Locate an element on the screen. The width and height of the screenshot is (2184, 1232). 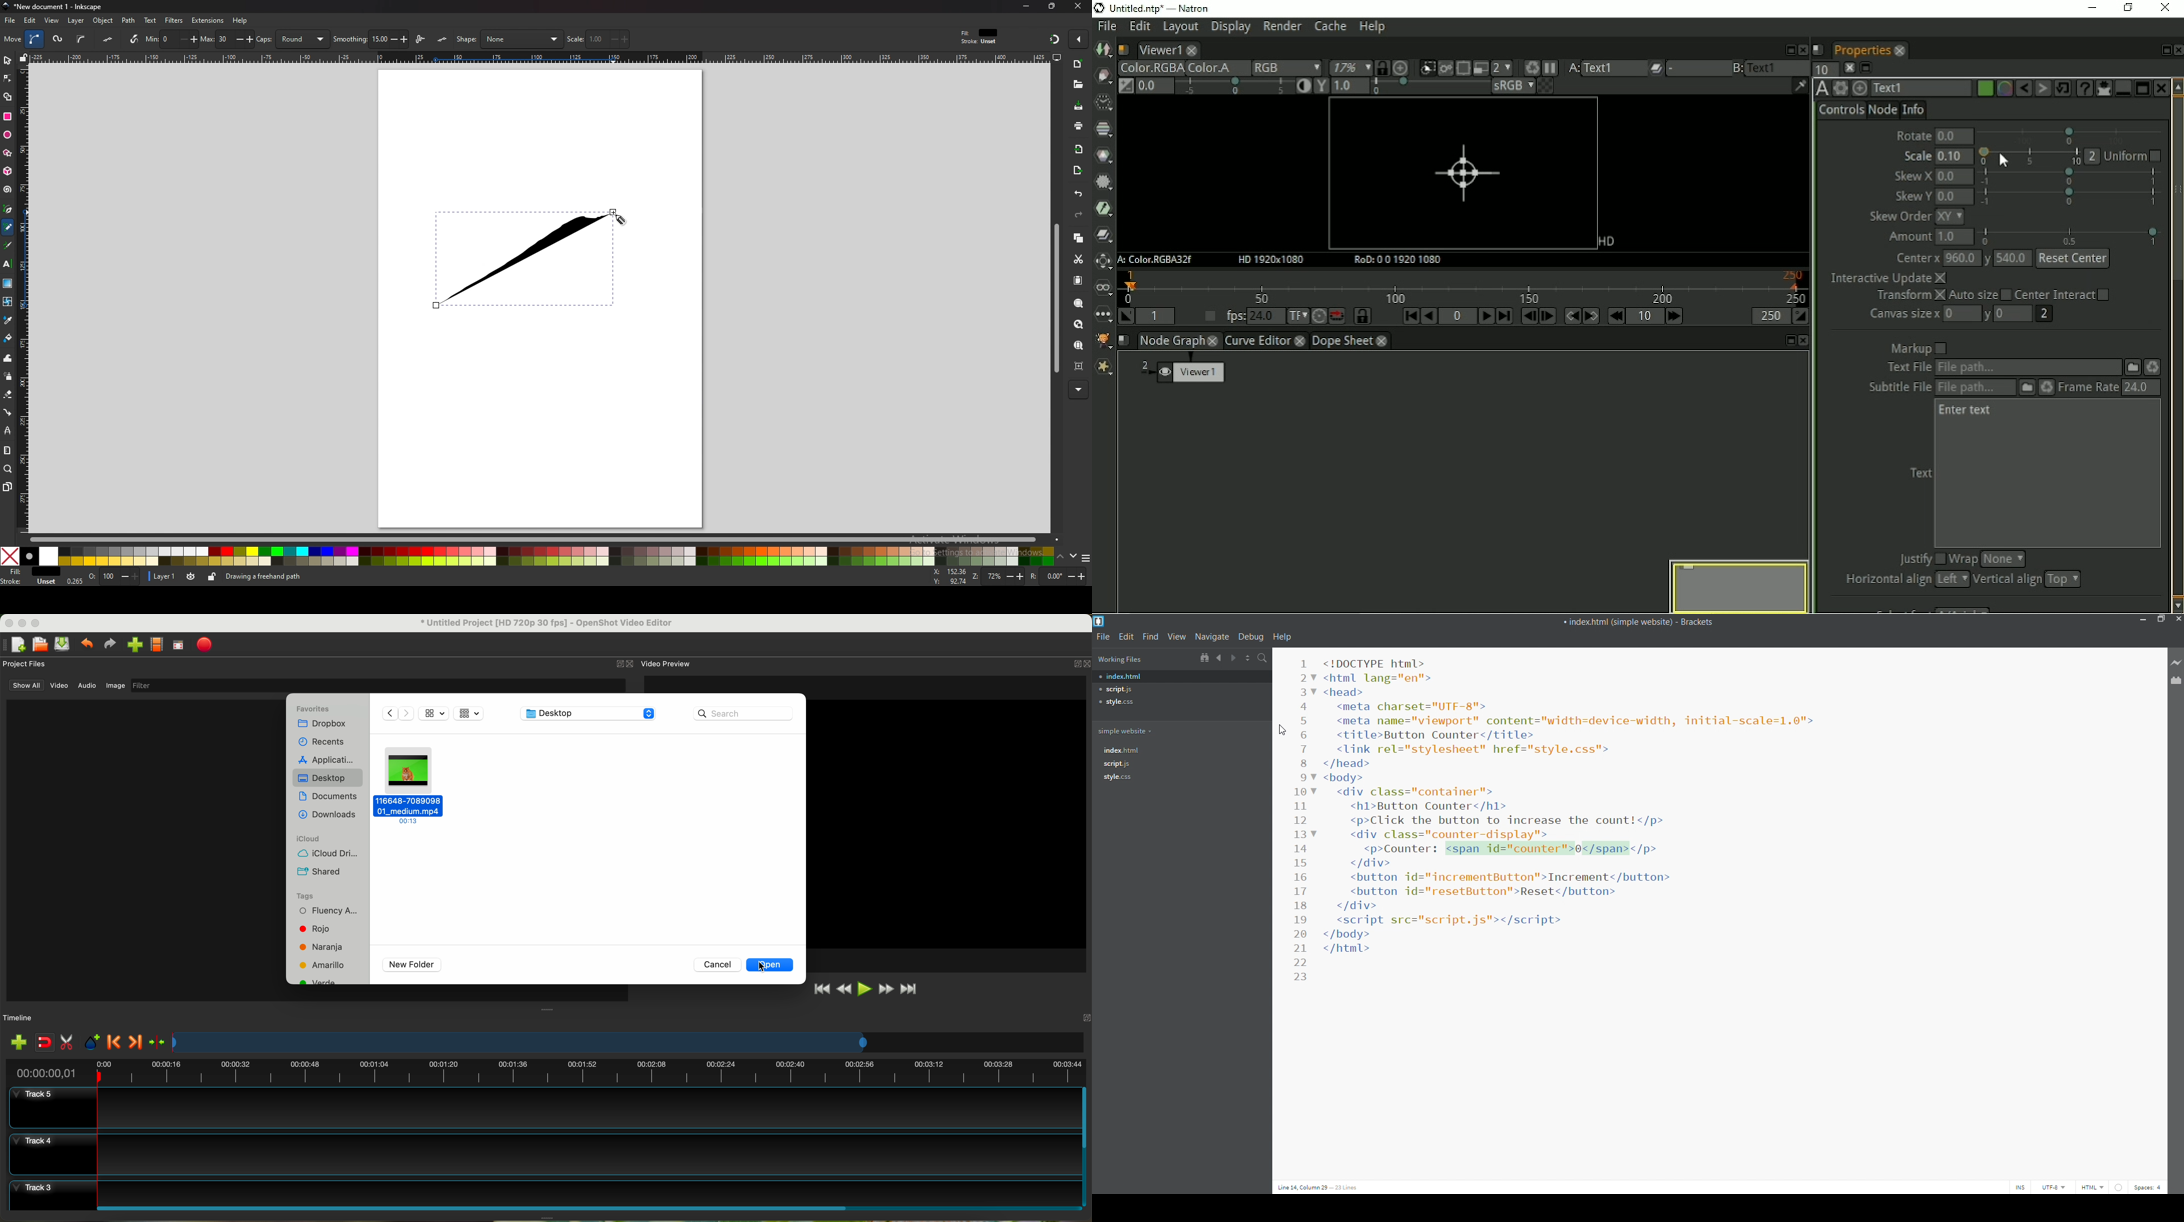
minimize program is located at coordinates (23, 623).